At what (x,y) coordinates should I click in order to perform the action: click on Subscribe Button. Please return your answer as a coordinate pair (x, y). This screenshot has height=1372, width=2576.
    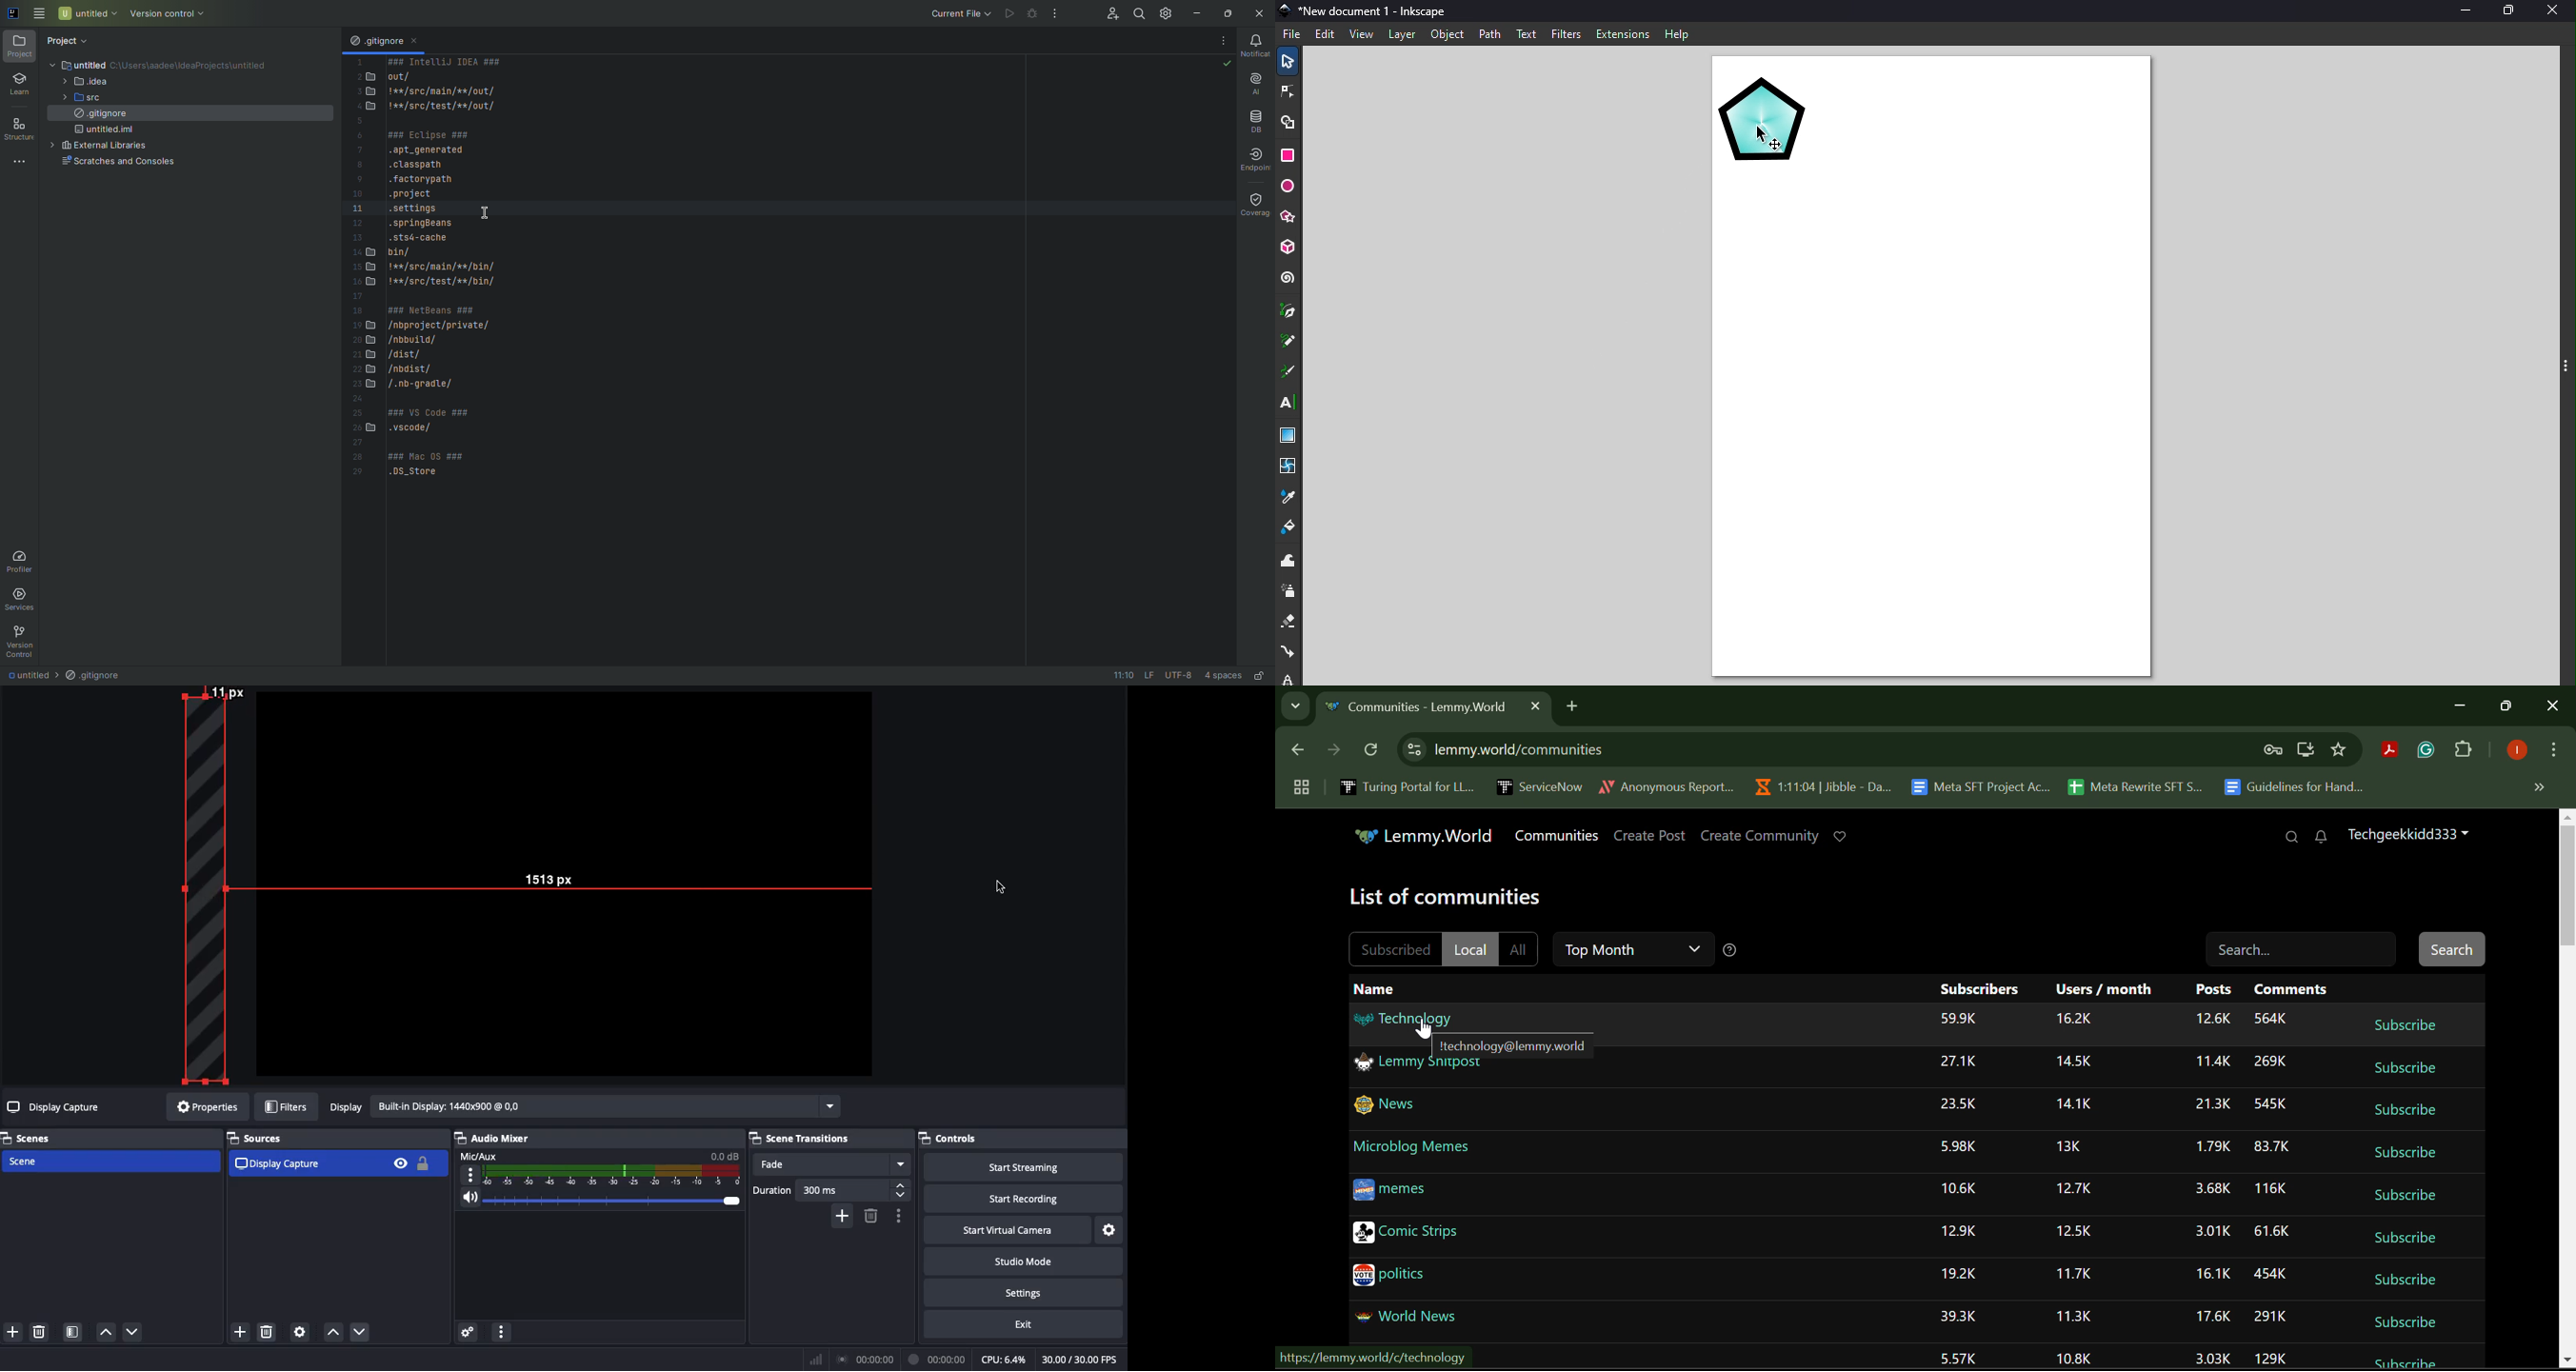
    Looking at the image, I should click on (2405, 1153).